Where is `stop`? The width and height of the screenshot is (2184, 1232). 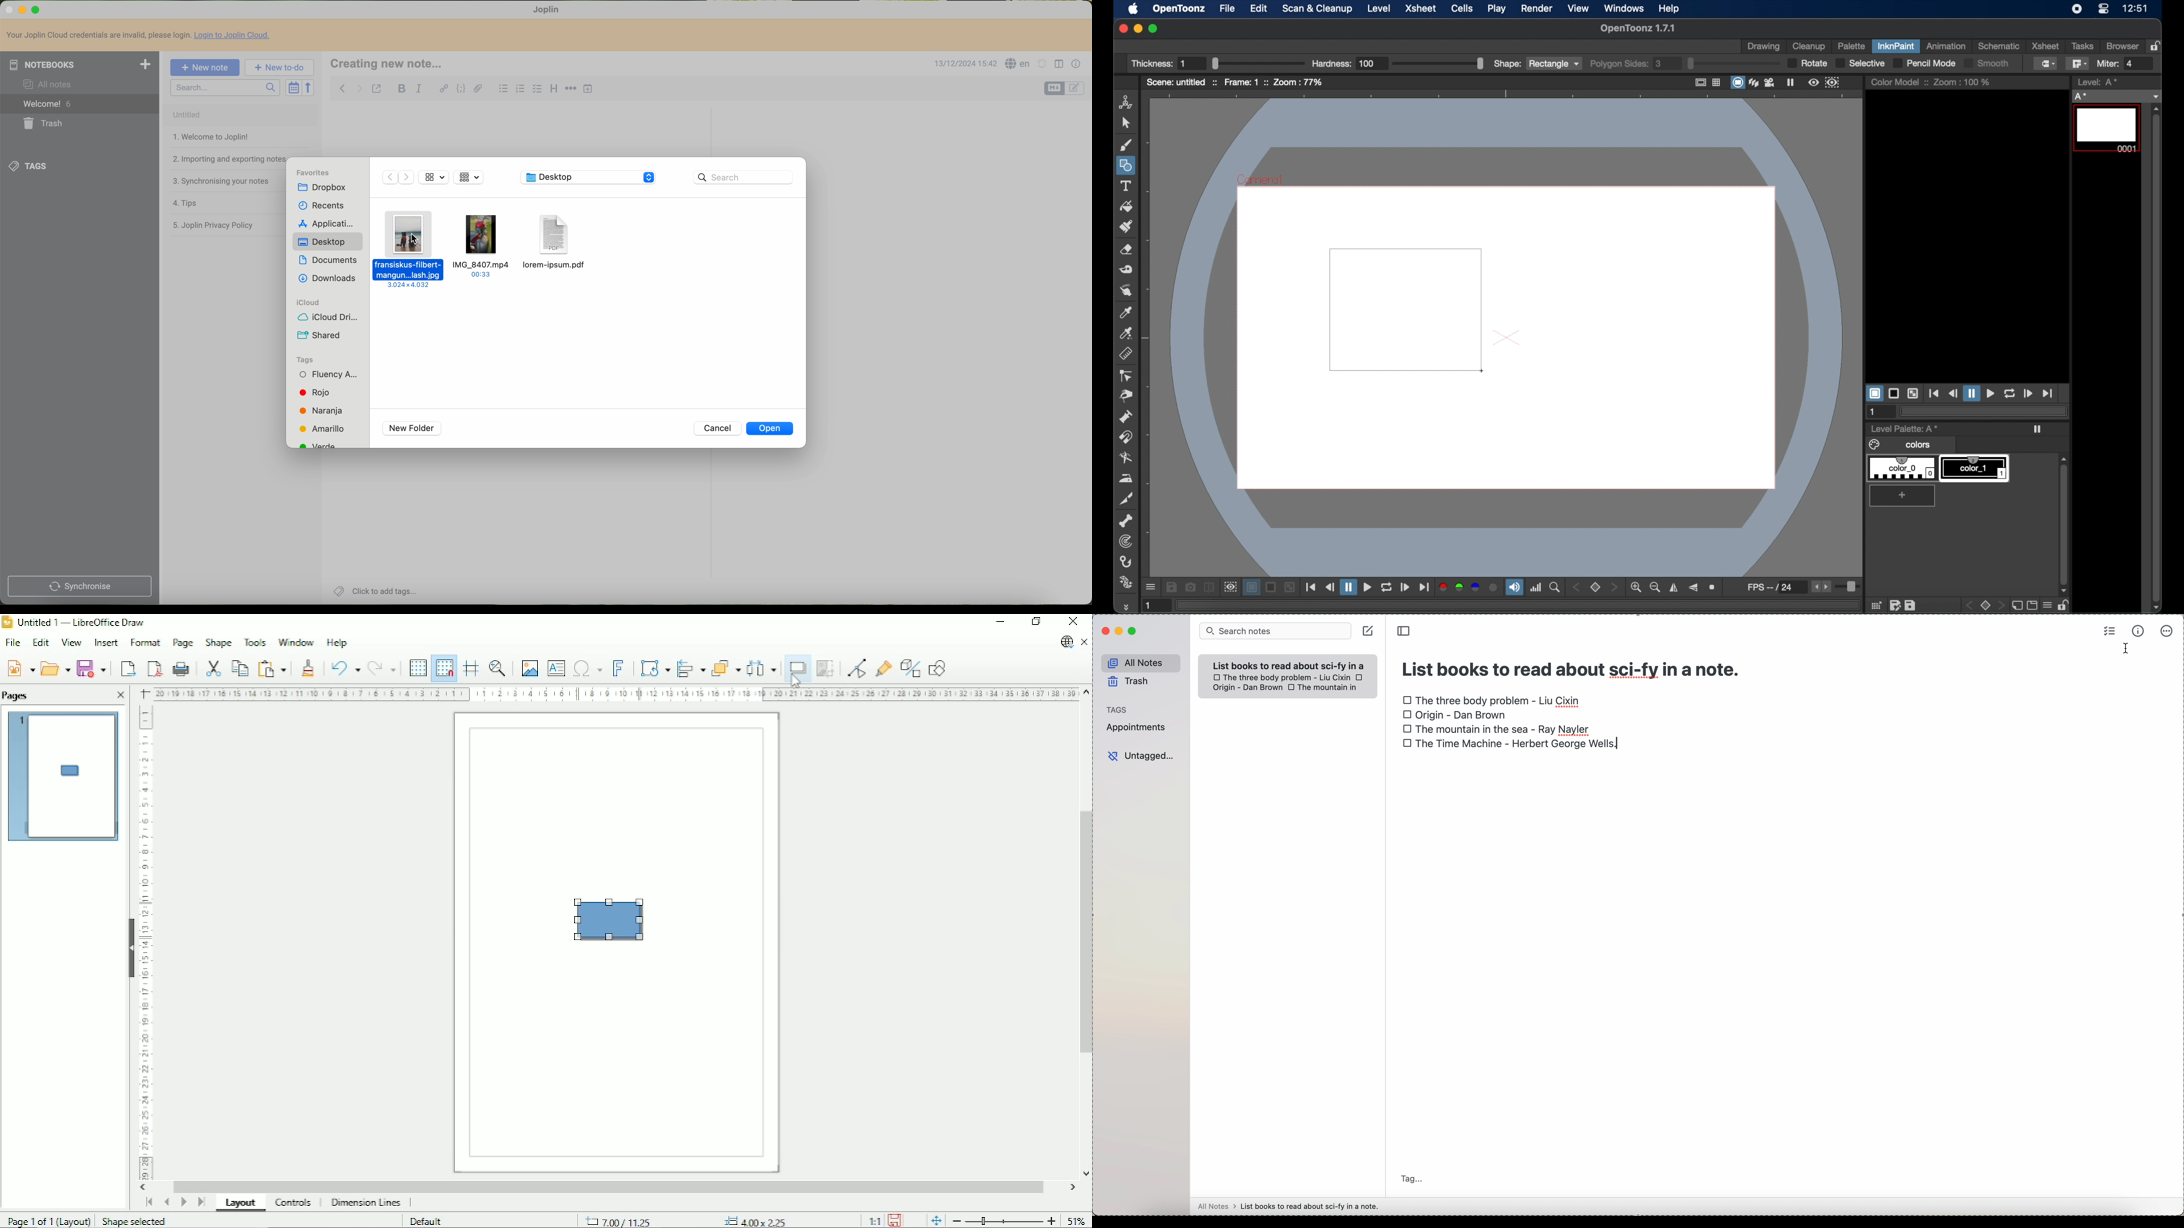 stop is located at coordinates (1987, 605).